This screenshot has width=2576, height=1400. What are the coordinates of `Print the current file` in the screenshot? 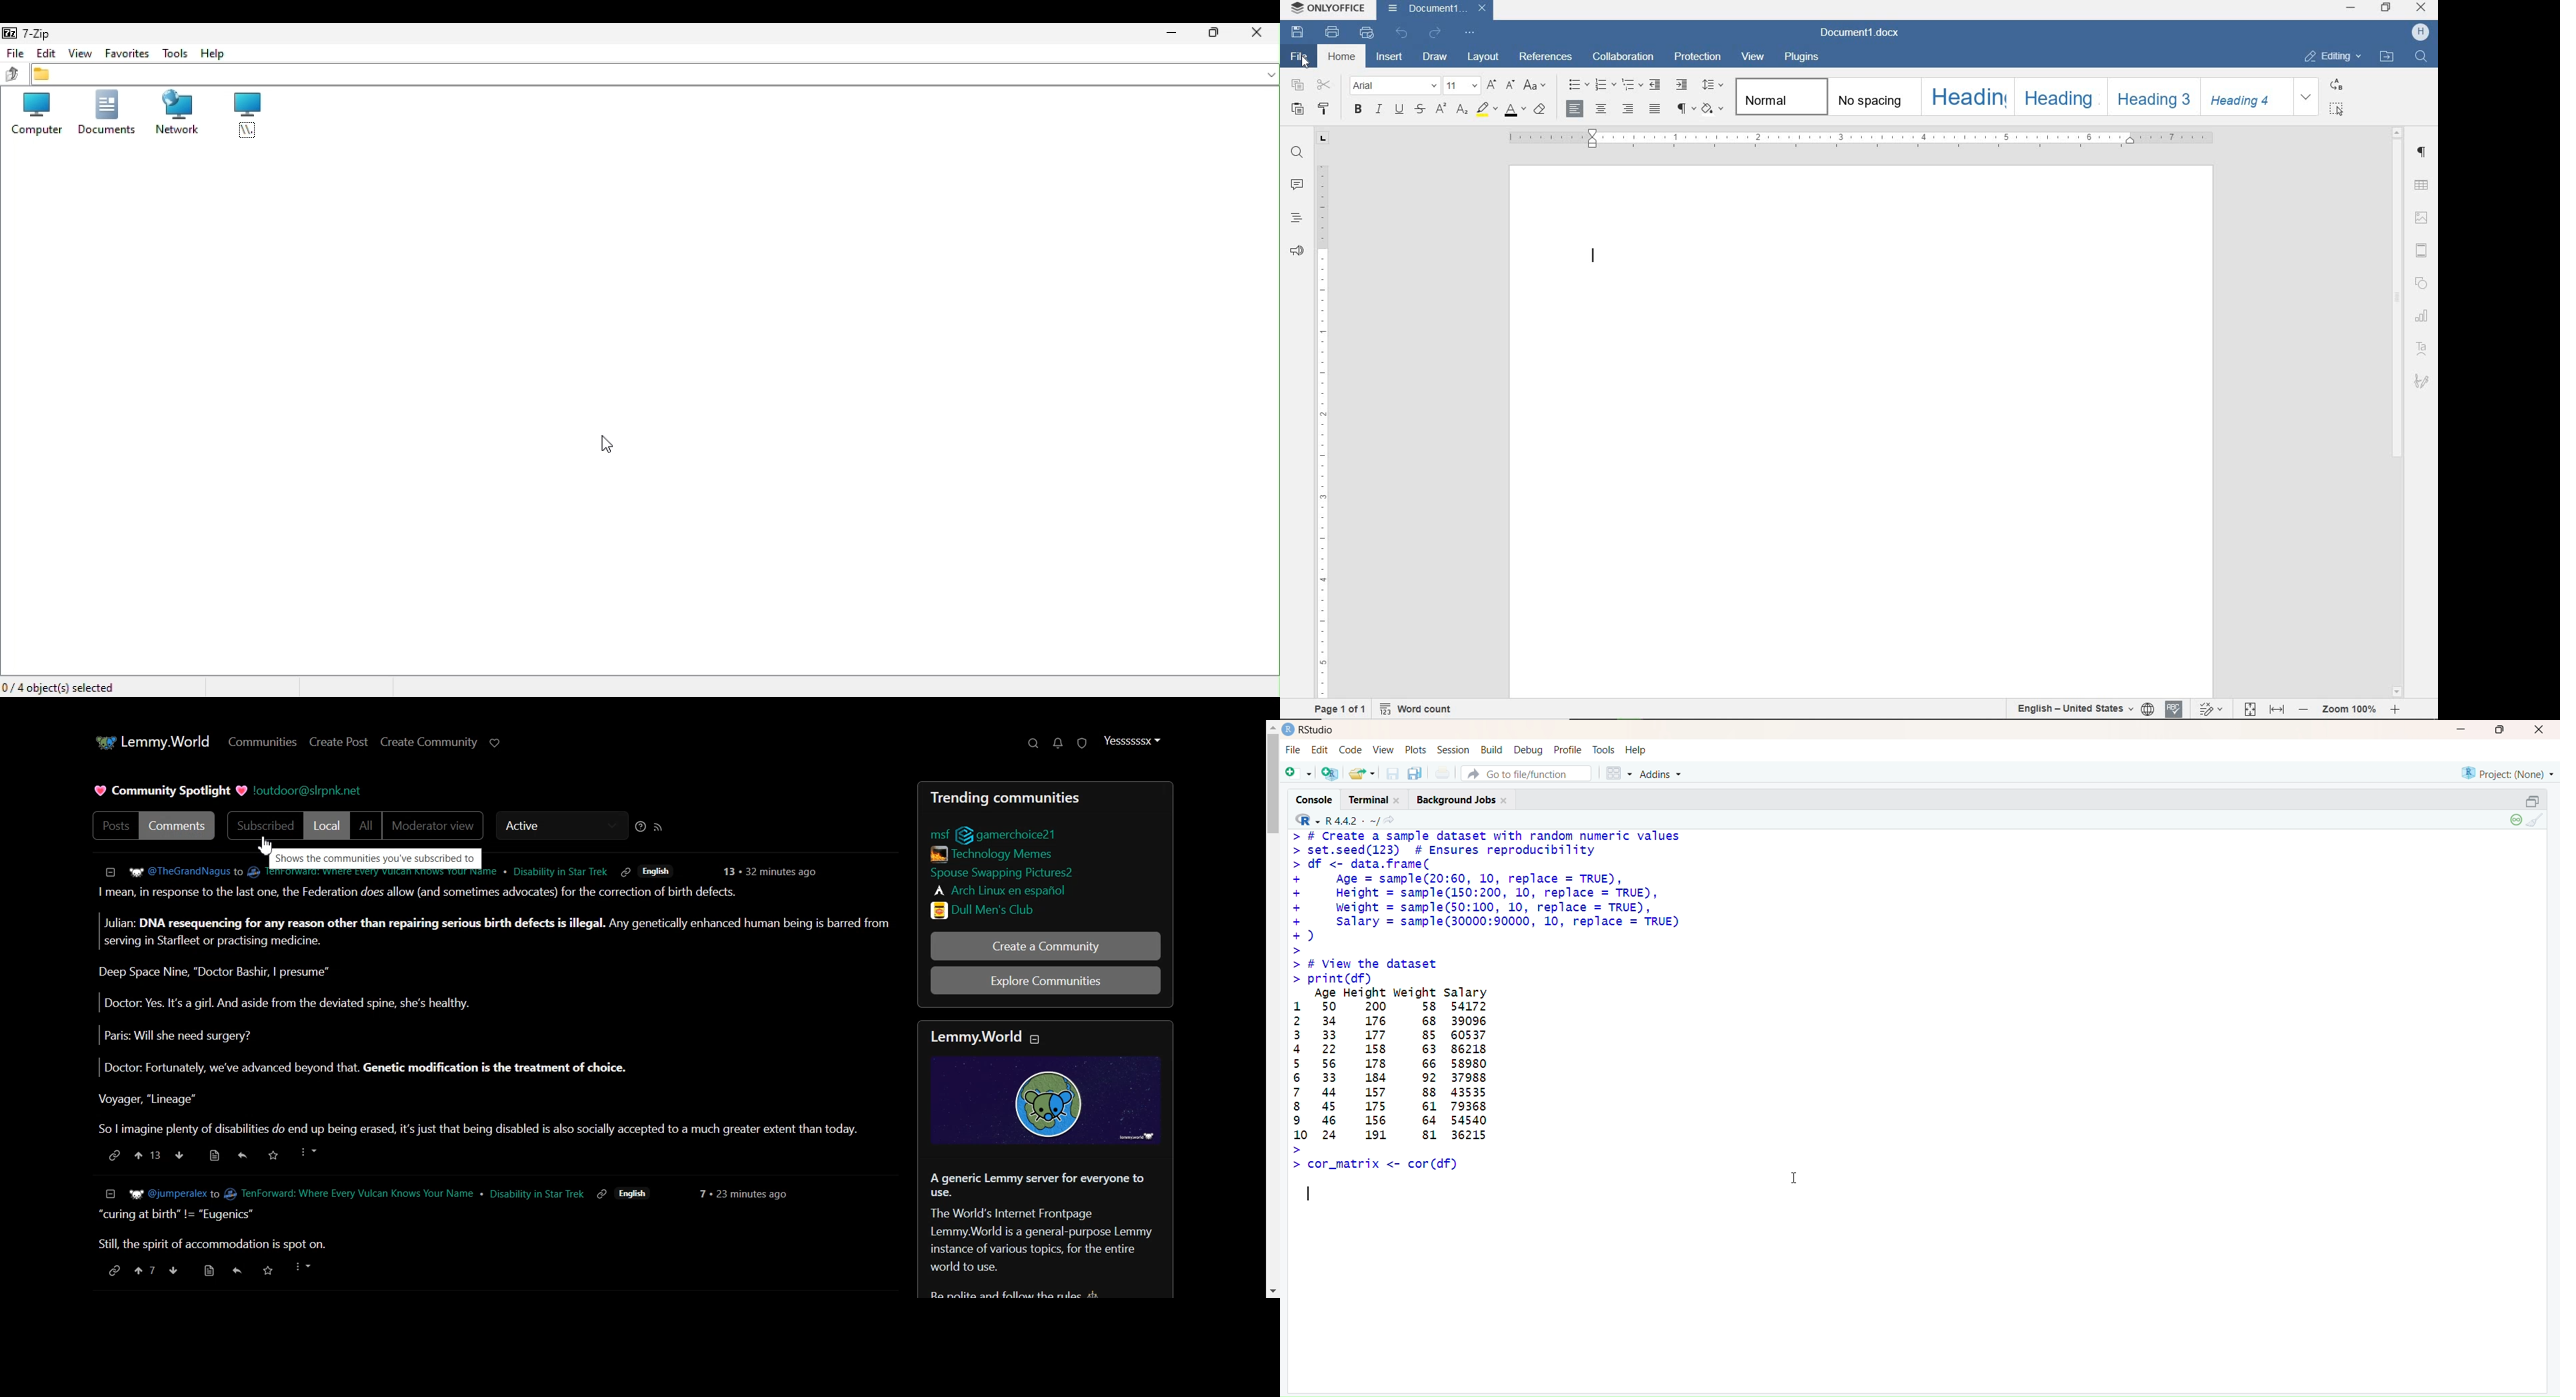 It's located at (1443, 773).